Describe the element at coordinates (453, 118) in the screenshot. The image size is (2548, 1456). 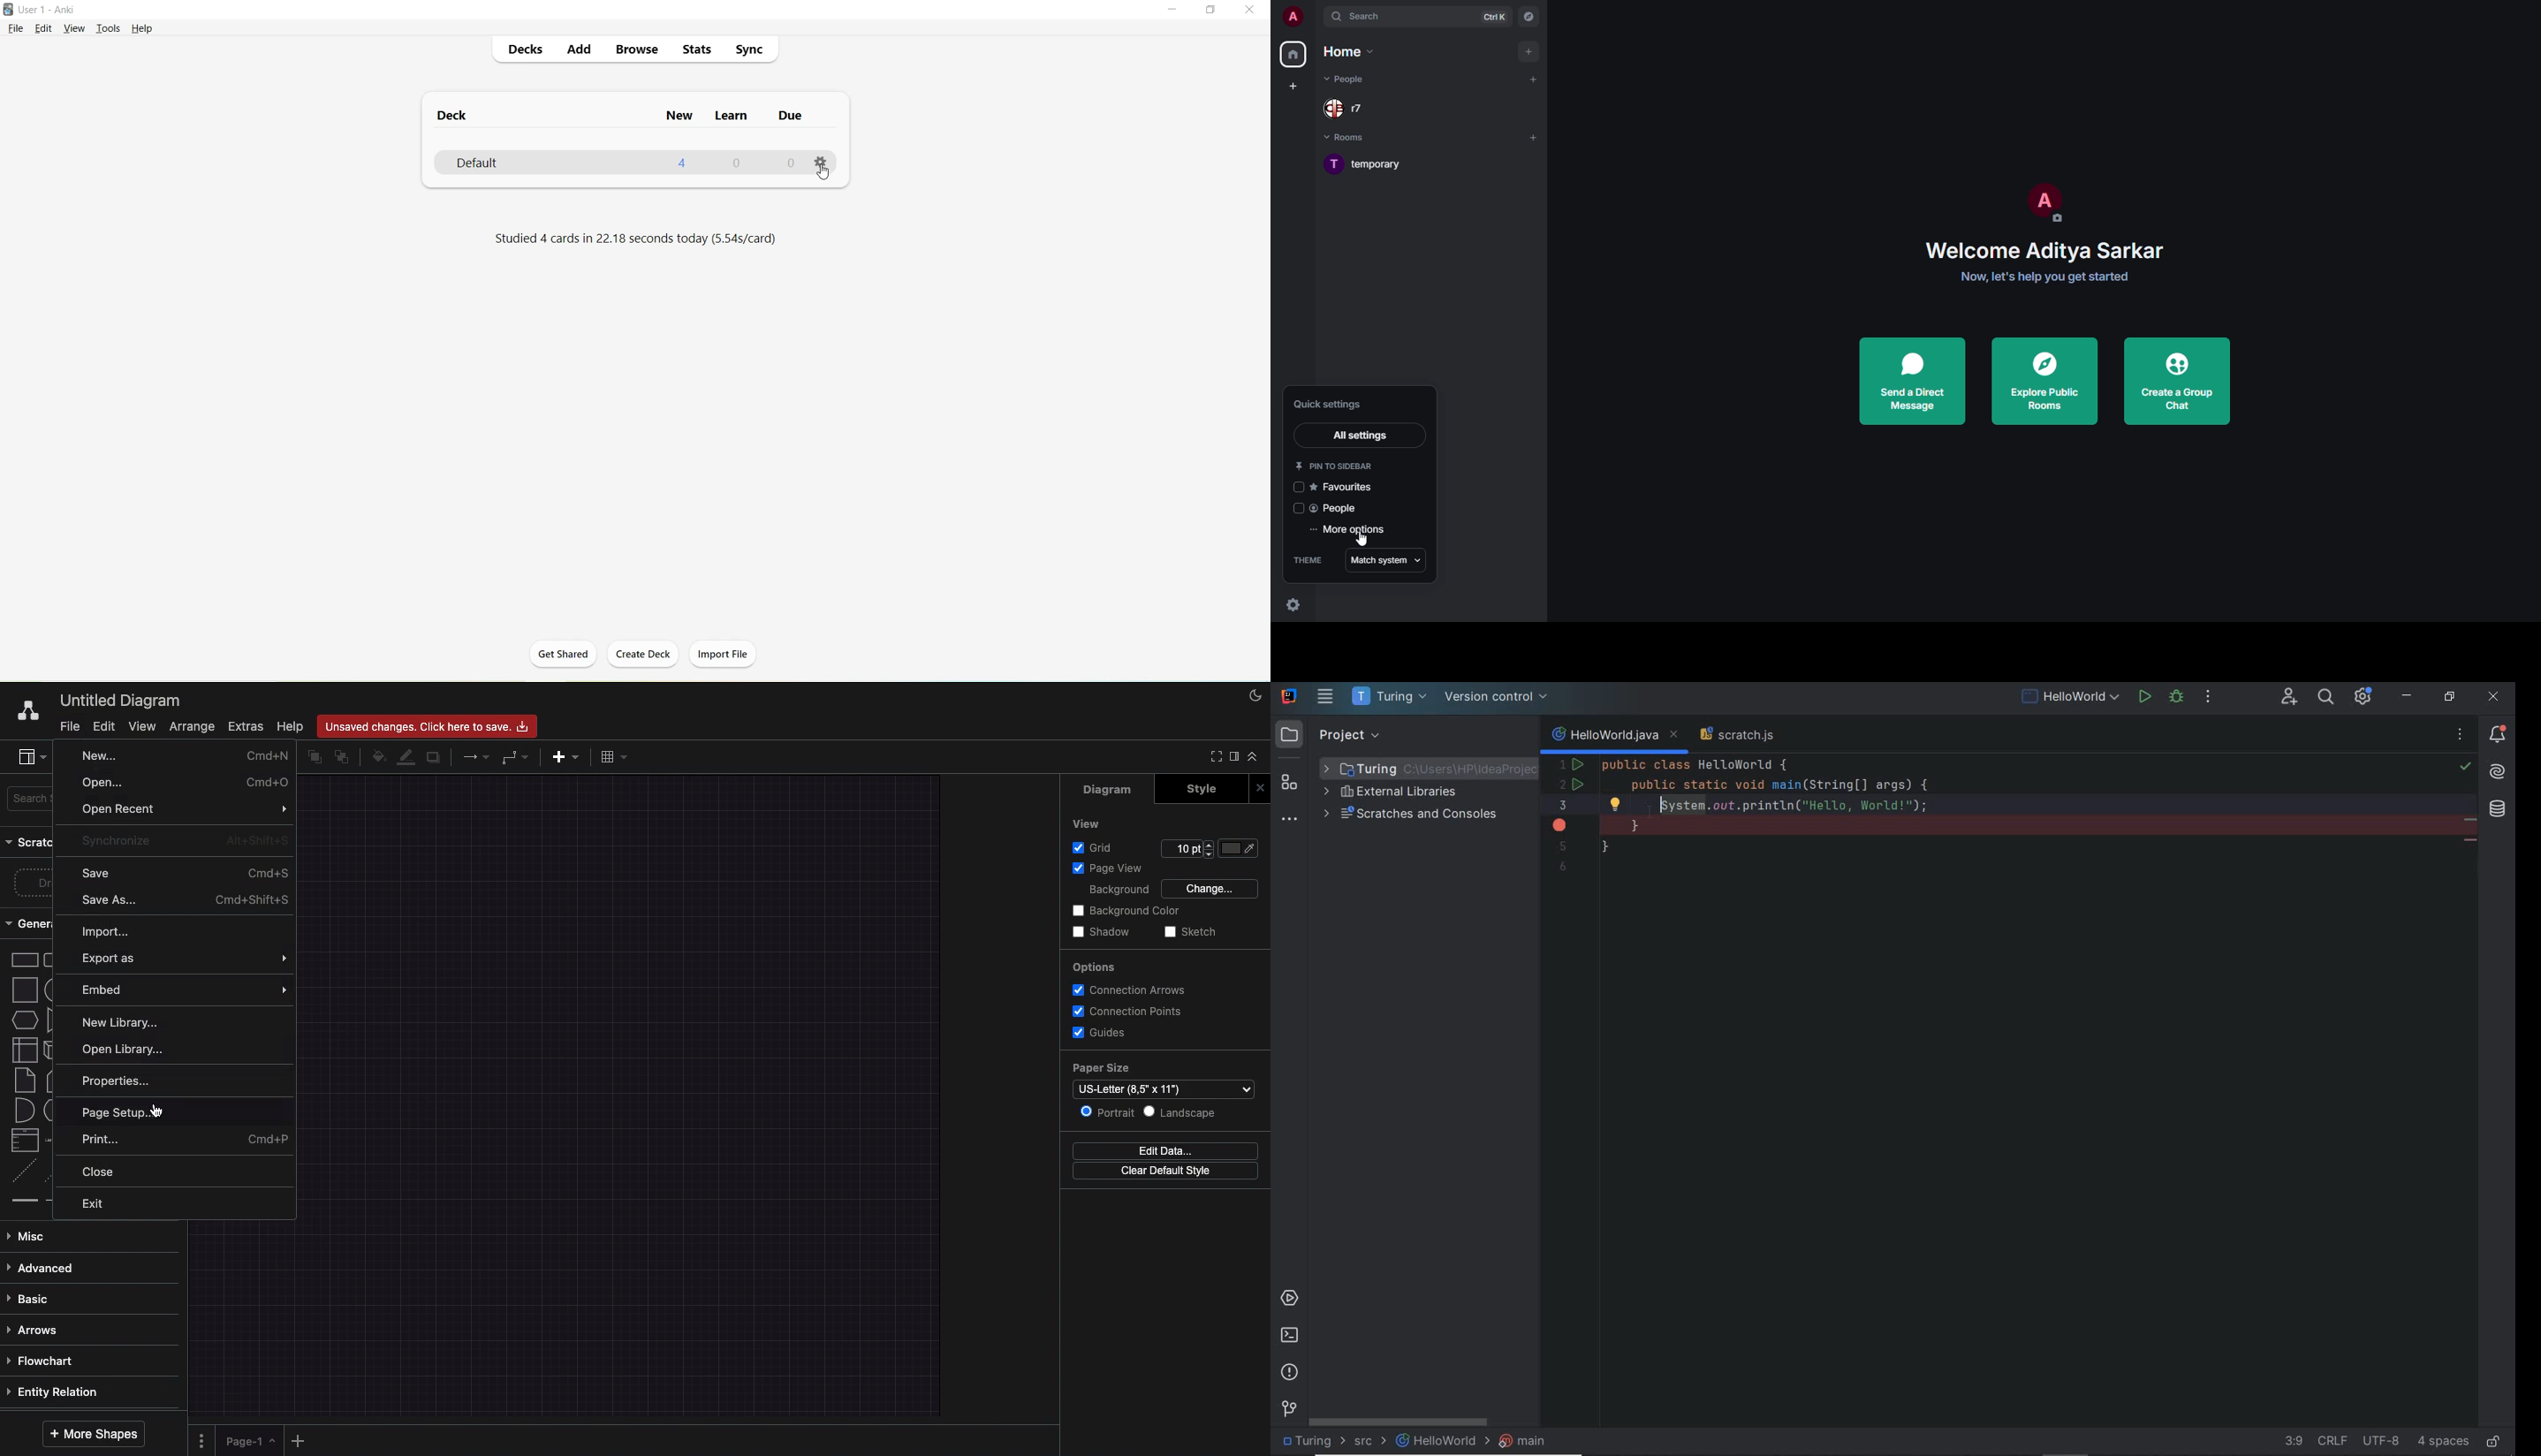
I see `Deck` at that location.